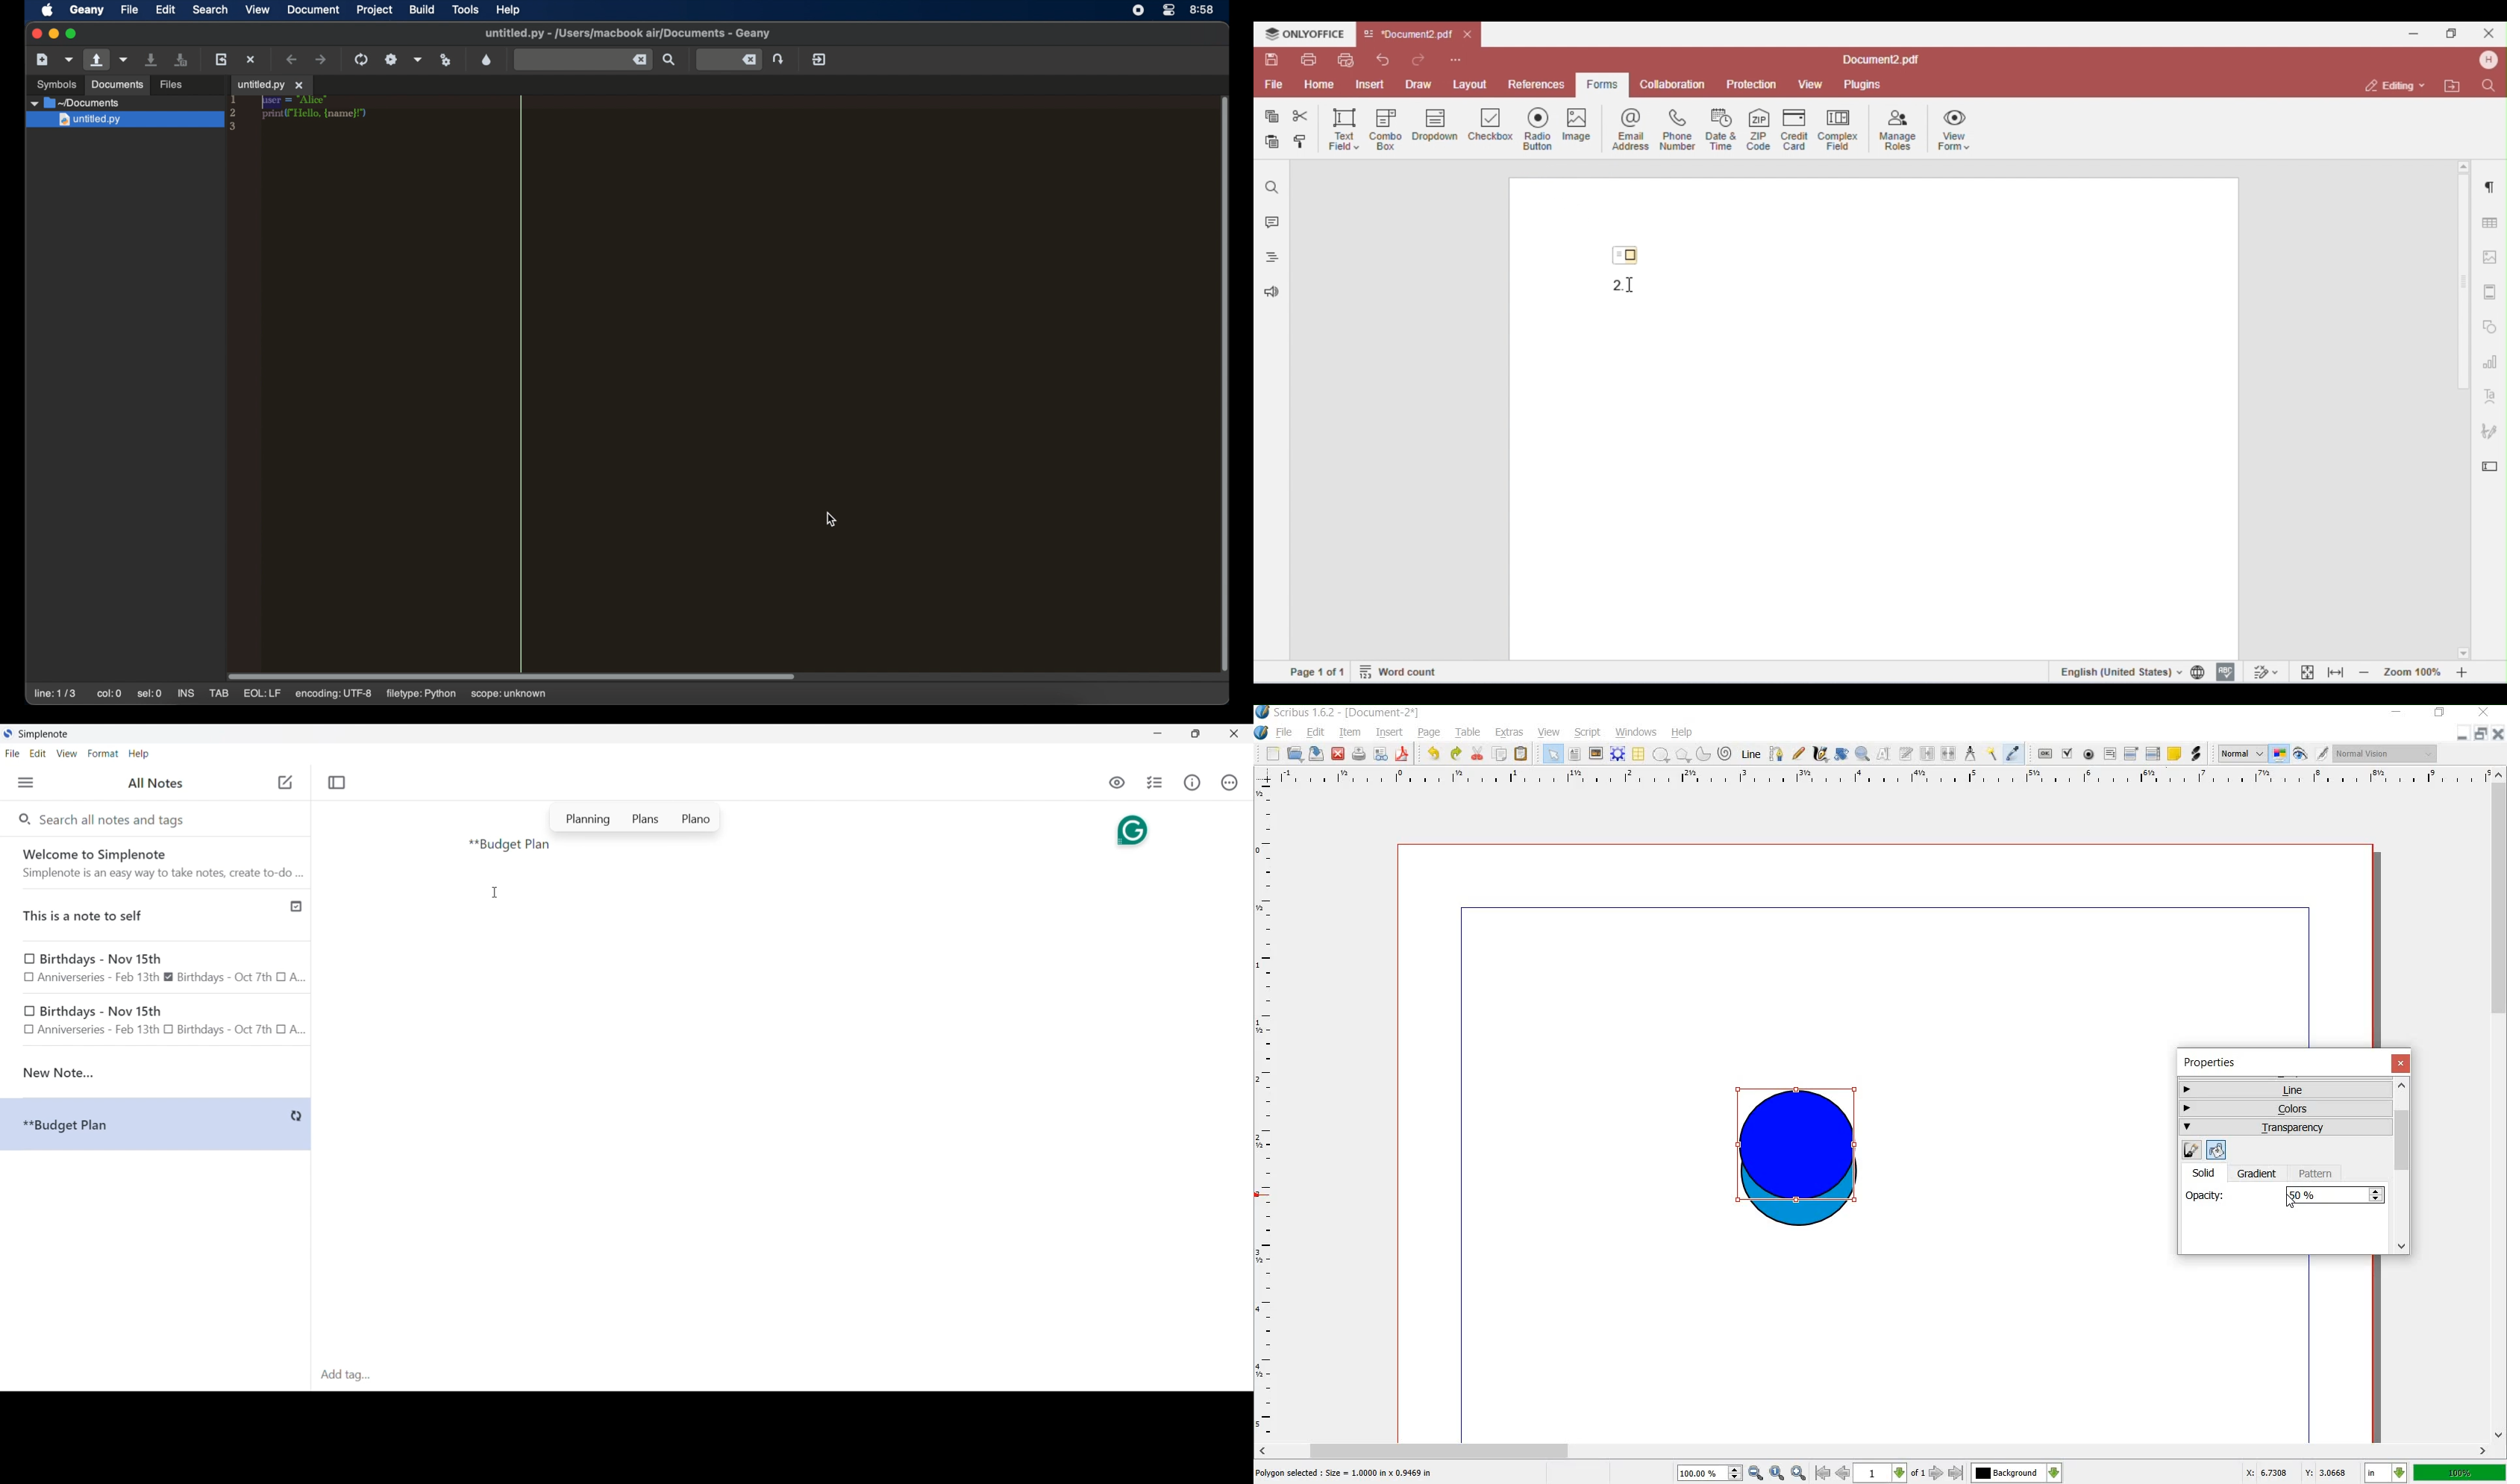 The height and width of the screenshot is (1484, 2520). What do you see at coordinates (1777, 1473) in the screenshot?
I see `zoom to` at bounding box center [1777, 1473].